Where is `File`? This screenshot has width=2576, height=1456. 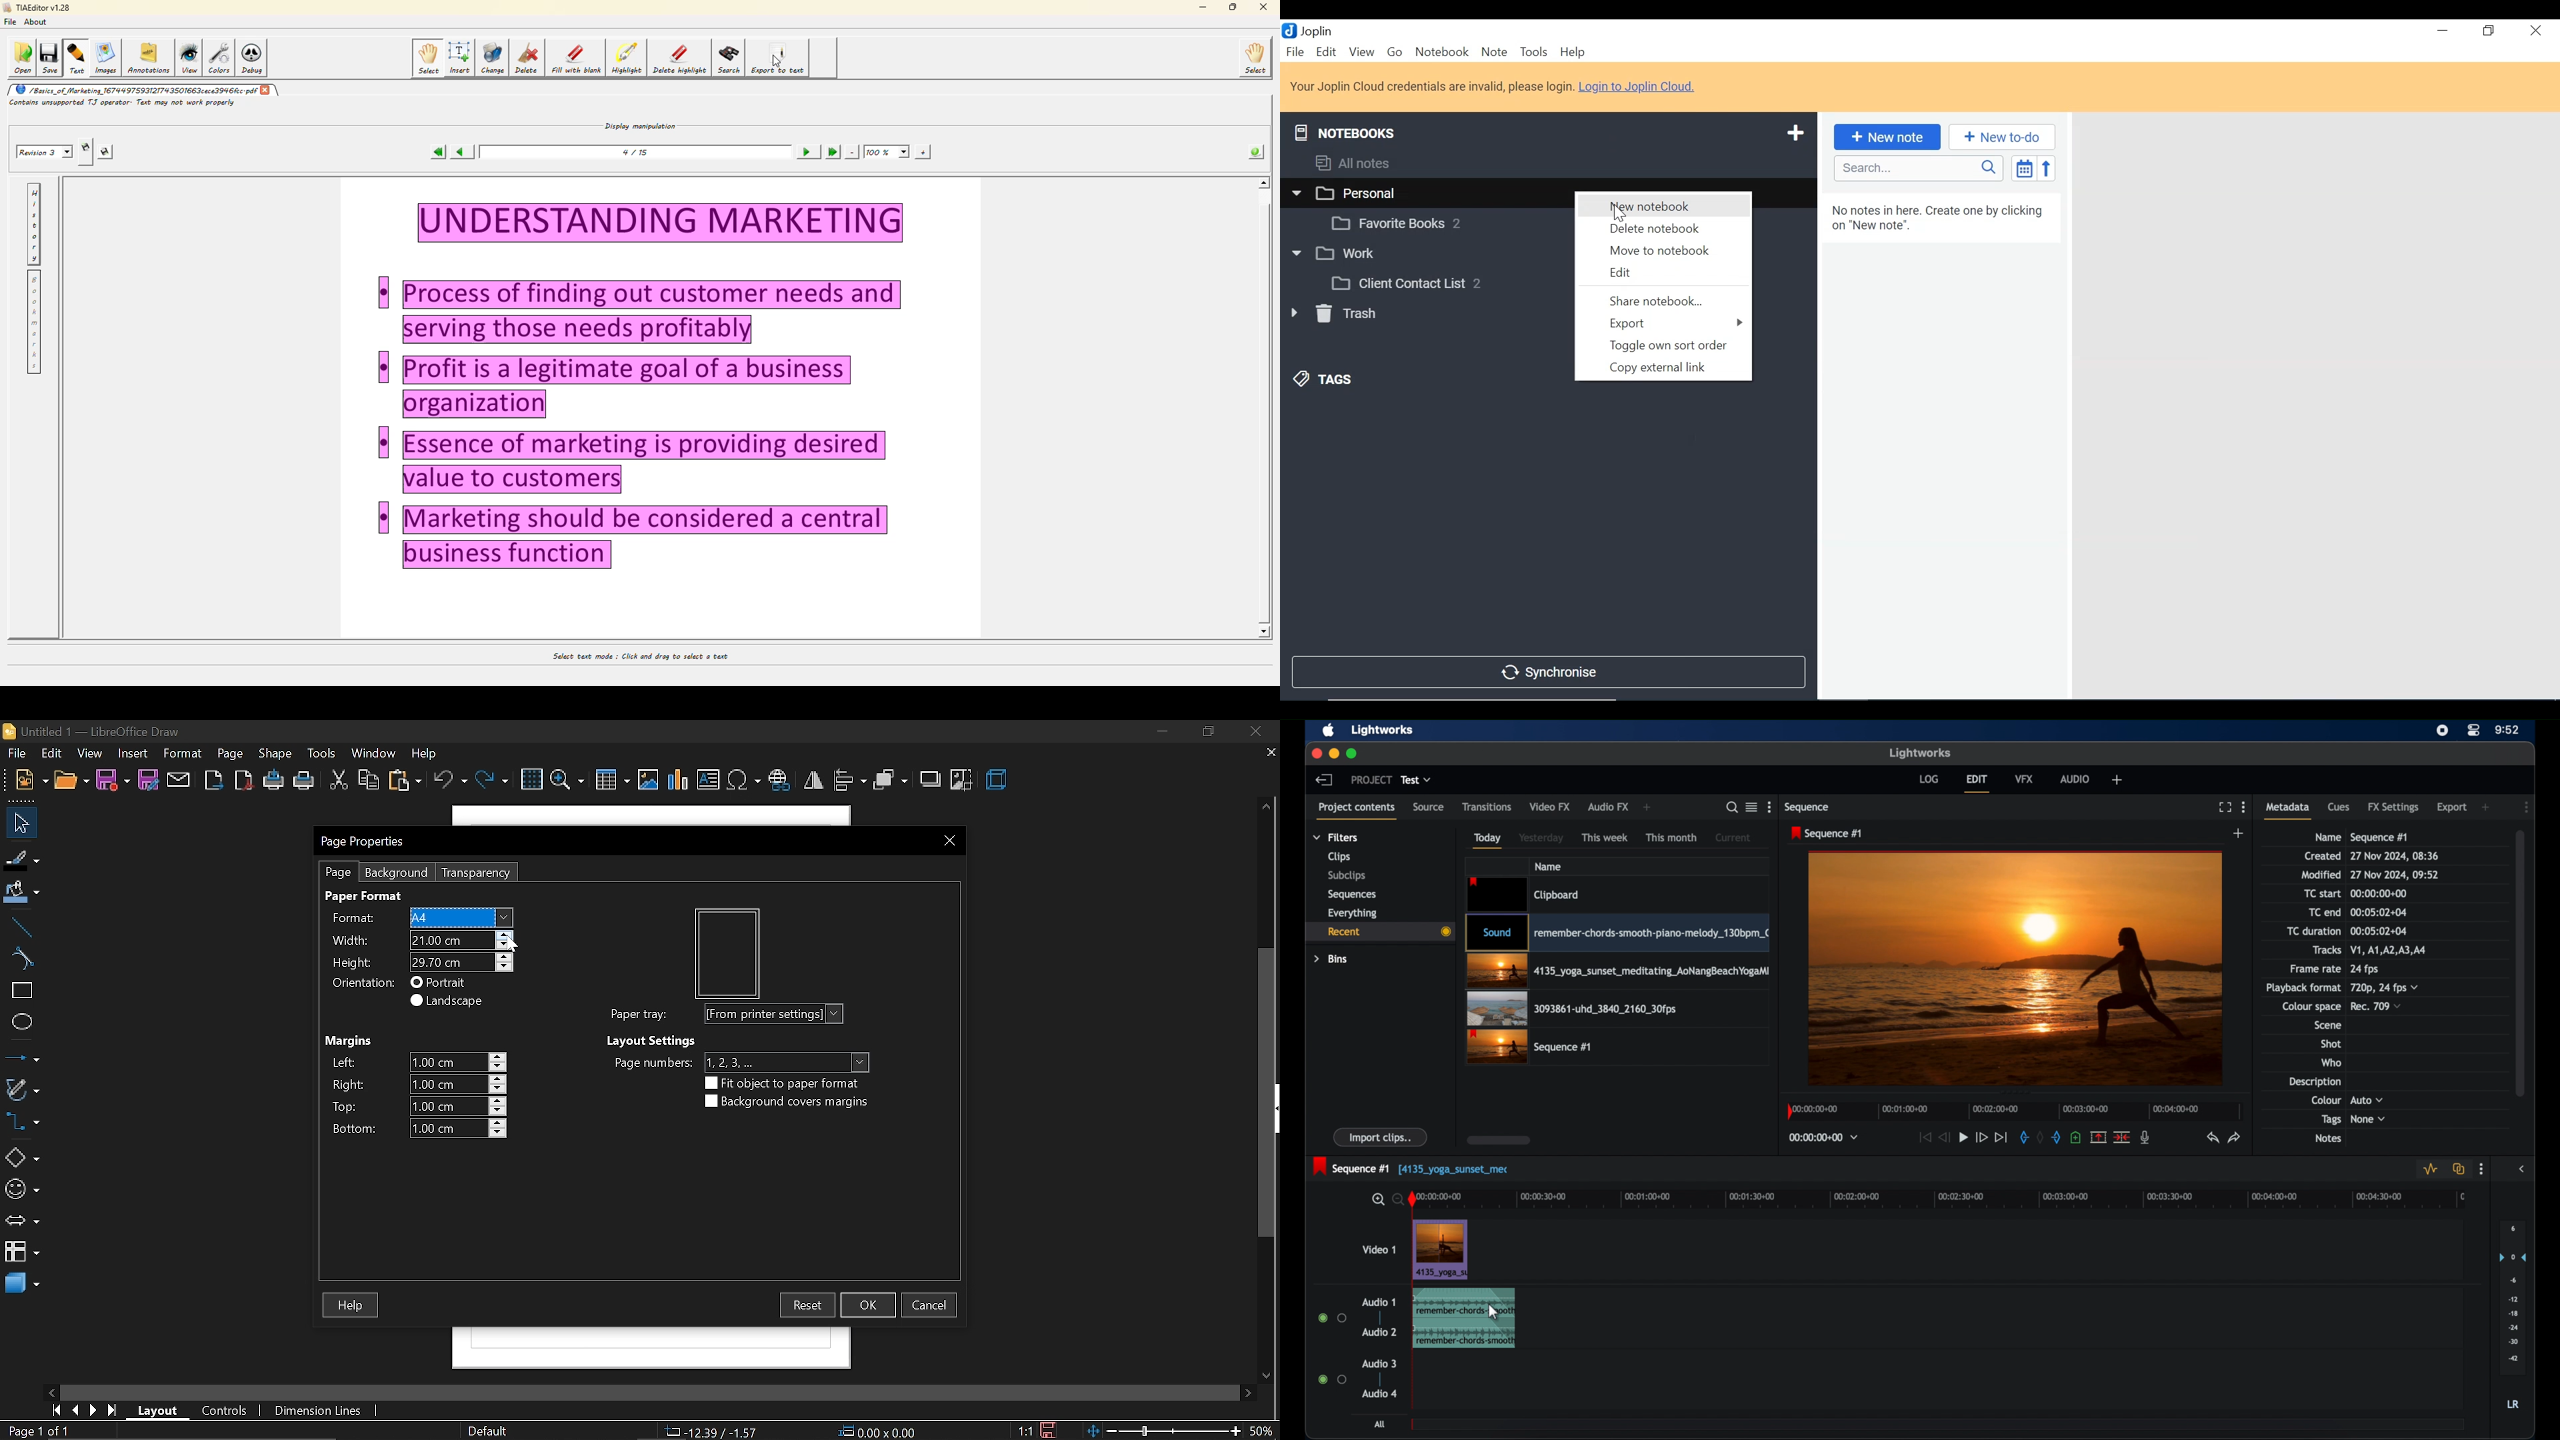
File is located at coordinates (1296, 53).